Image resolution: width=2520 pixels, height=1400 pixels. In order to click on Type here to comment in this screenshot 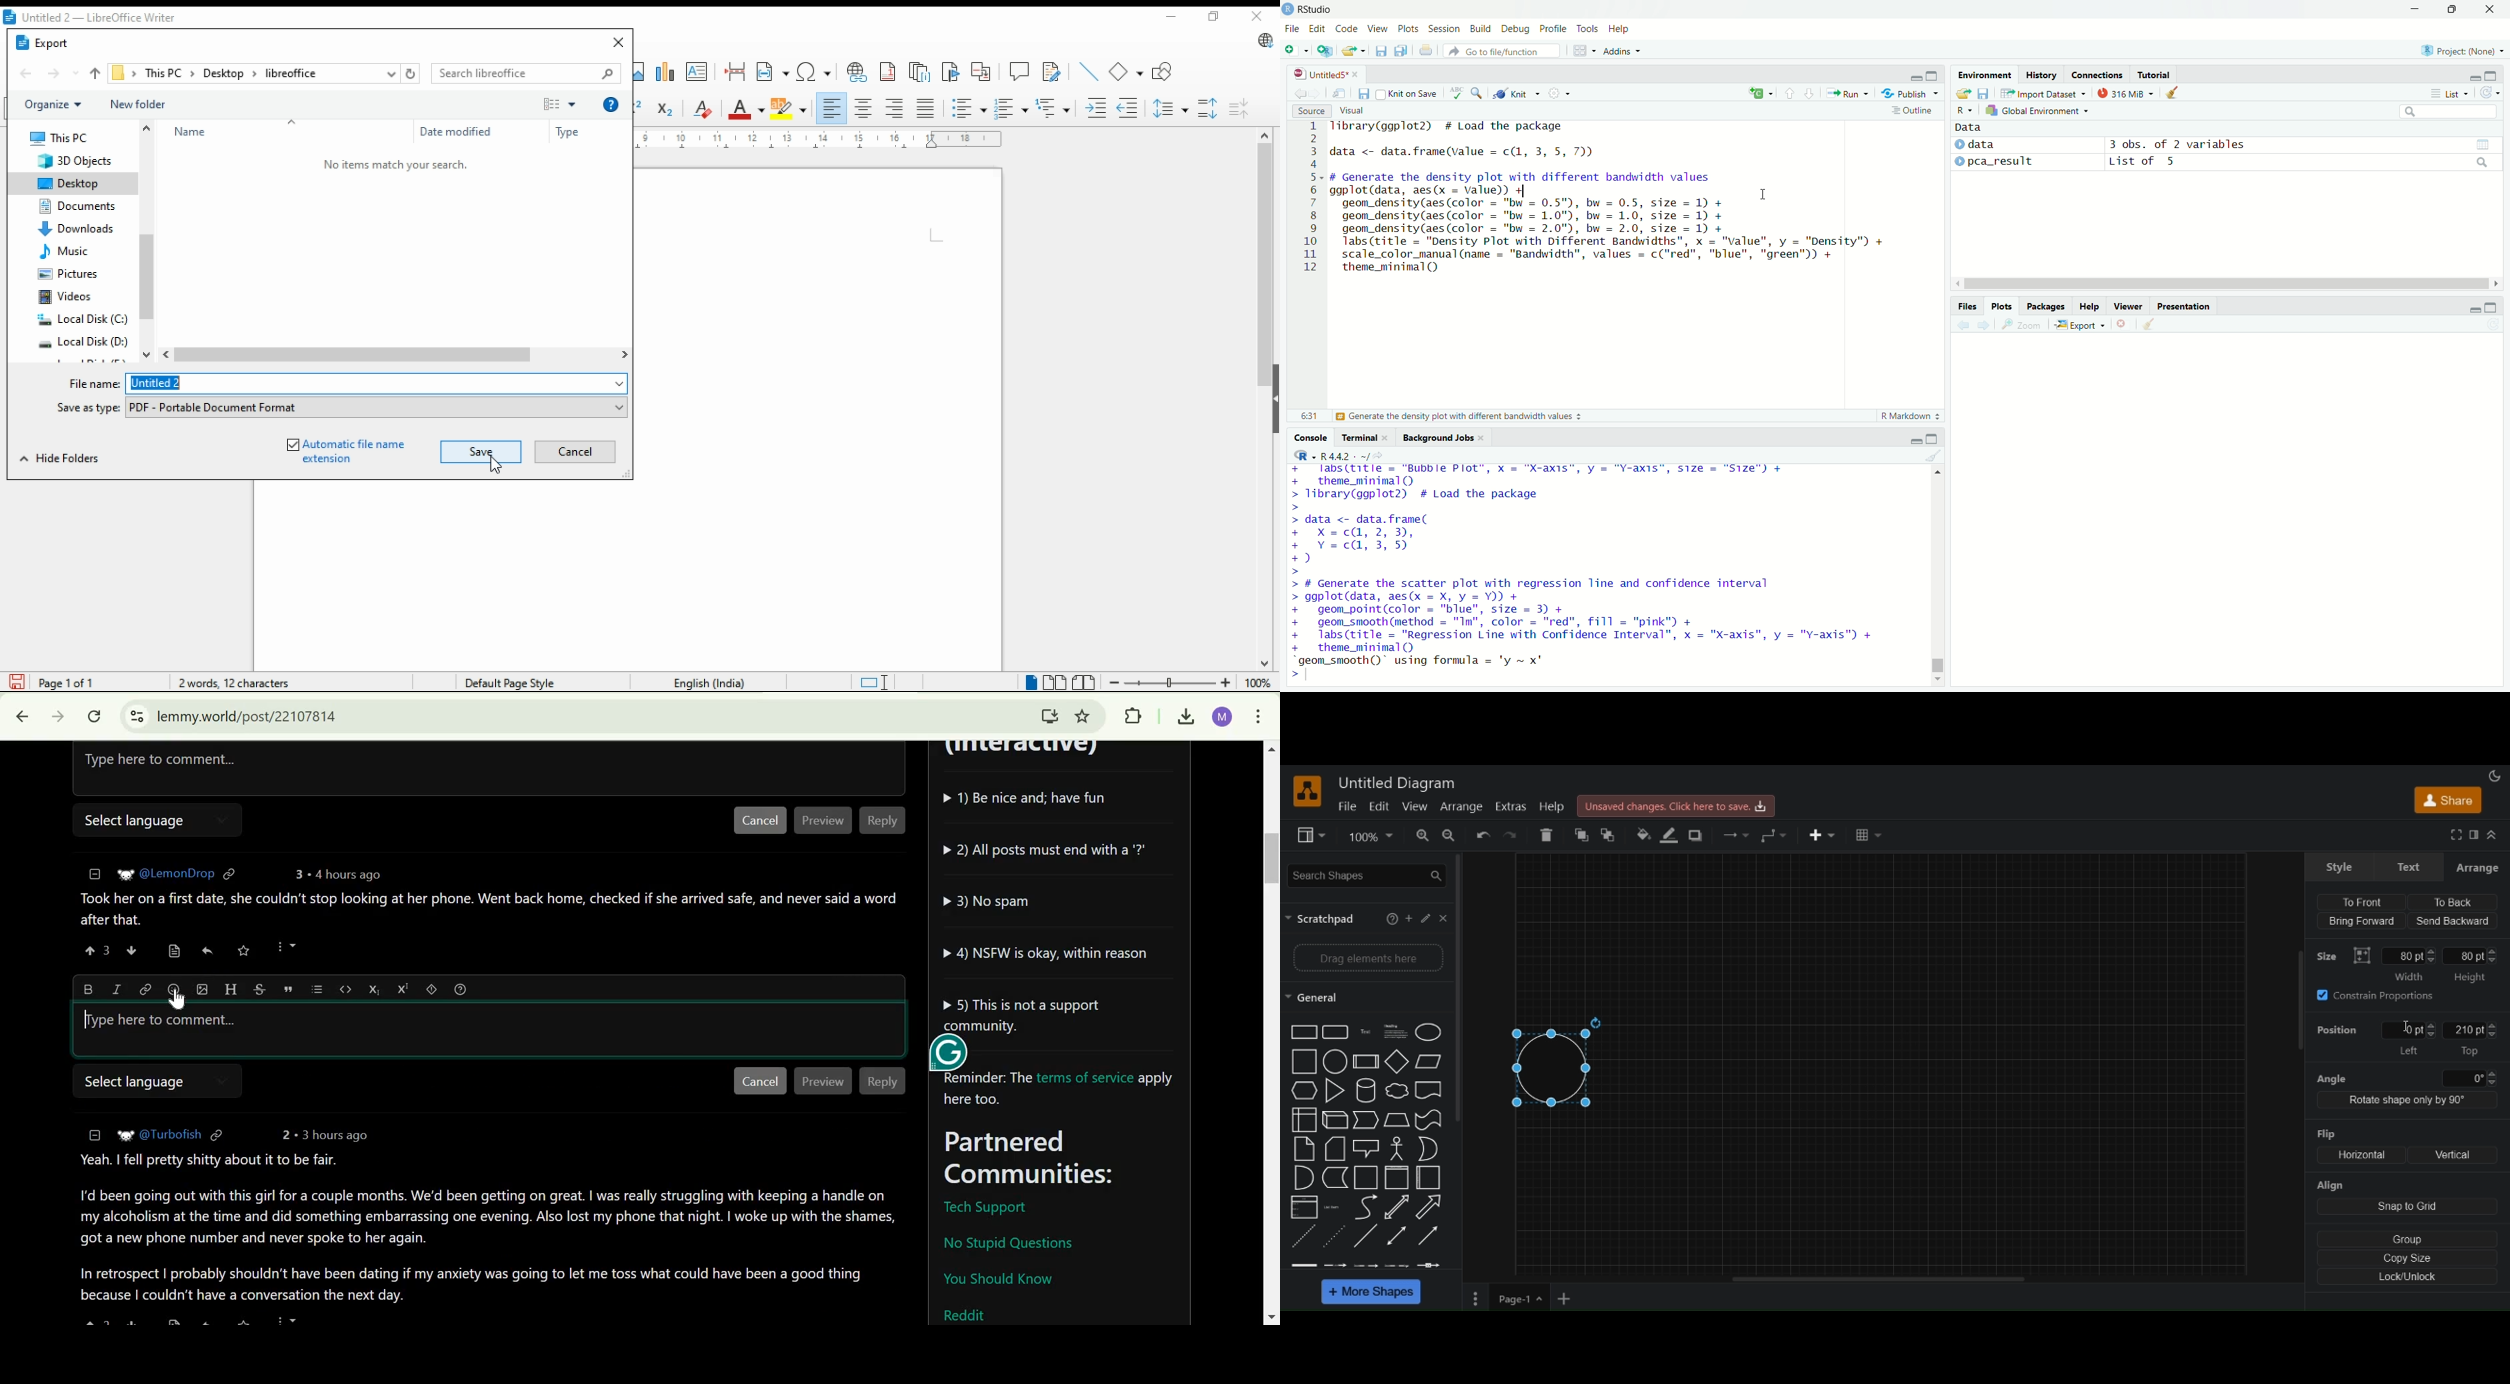, I will do `click(163, 1023)`.